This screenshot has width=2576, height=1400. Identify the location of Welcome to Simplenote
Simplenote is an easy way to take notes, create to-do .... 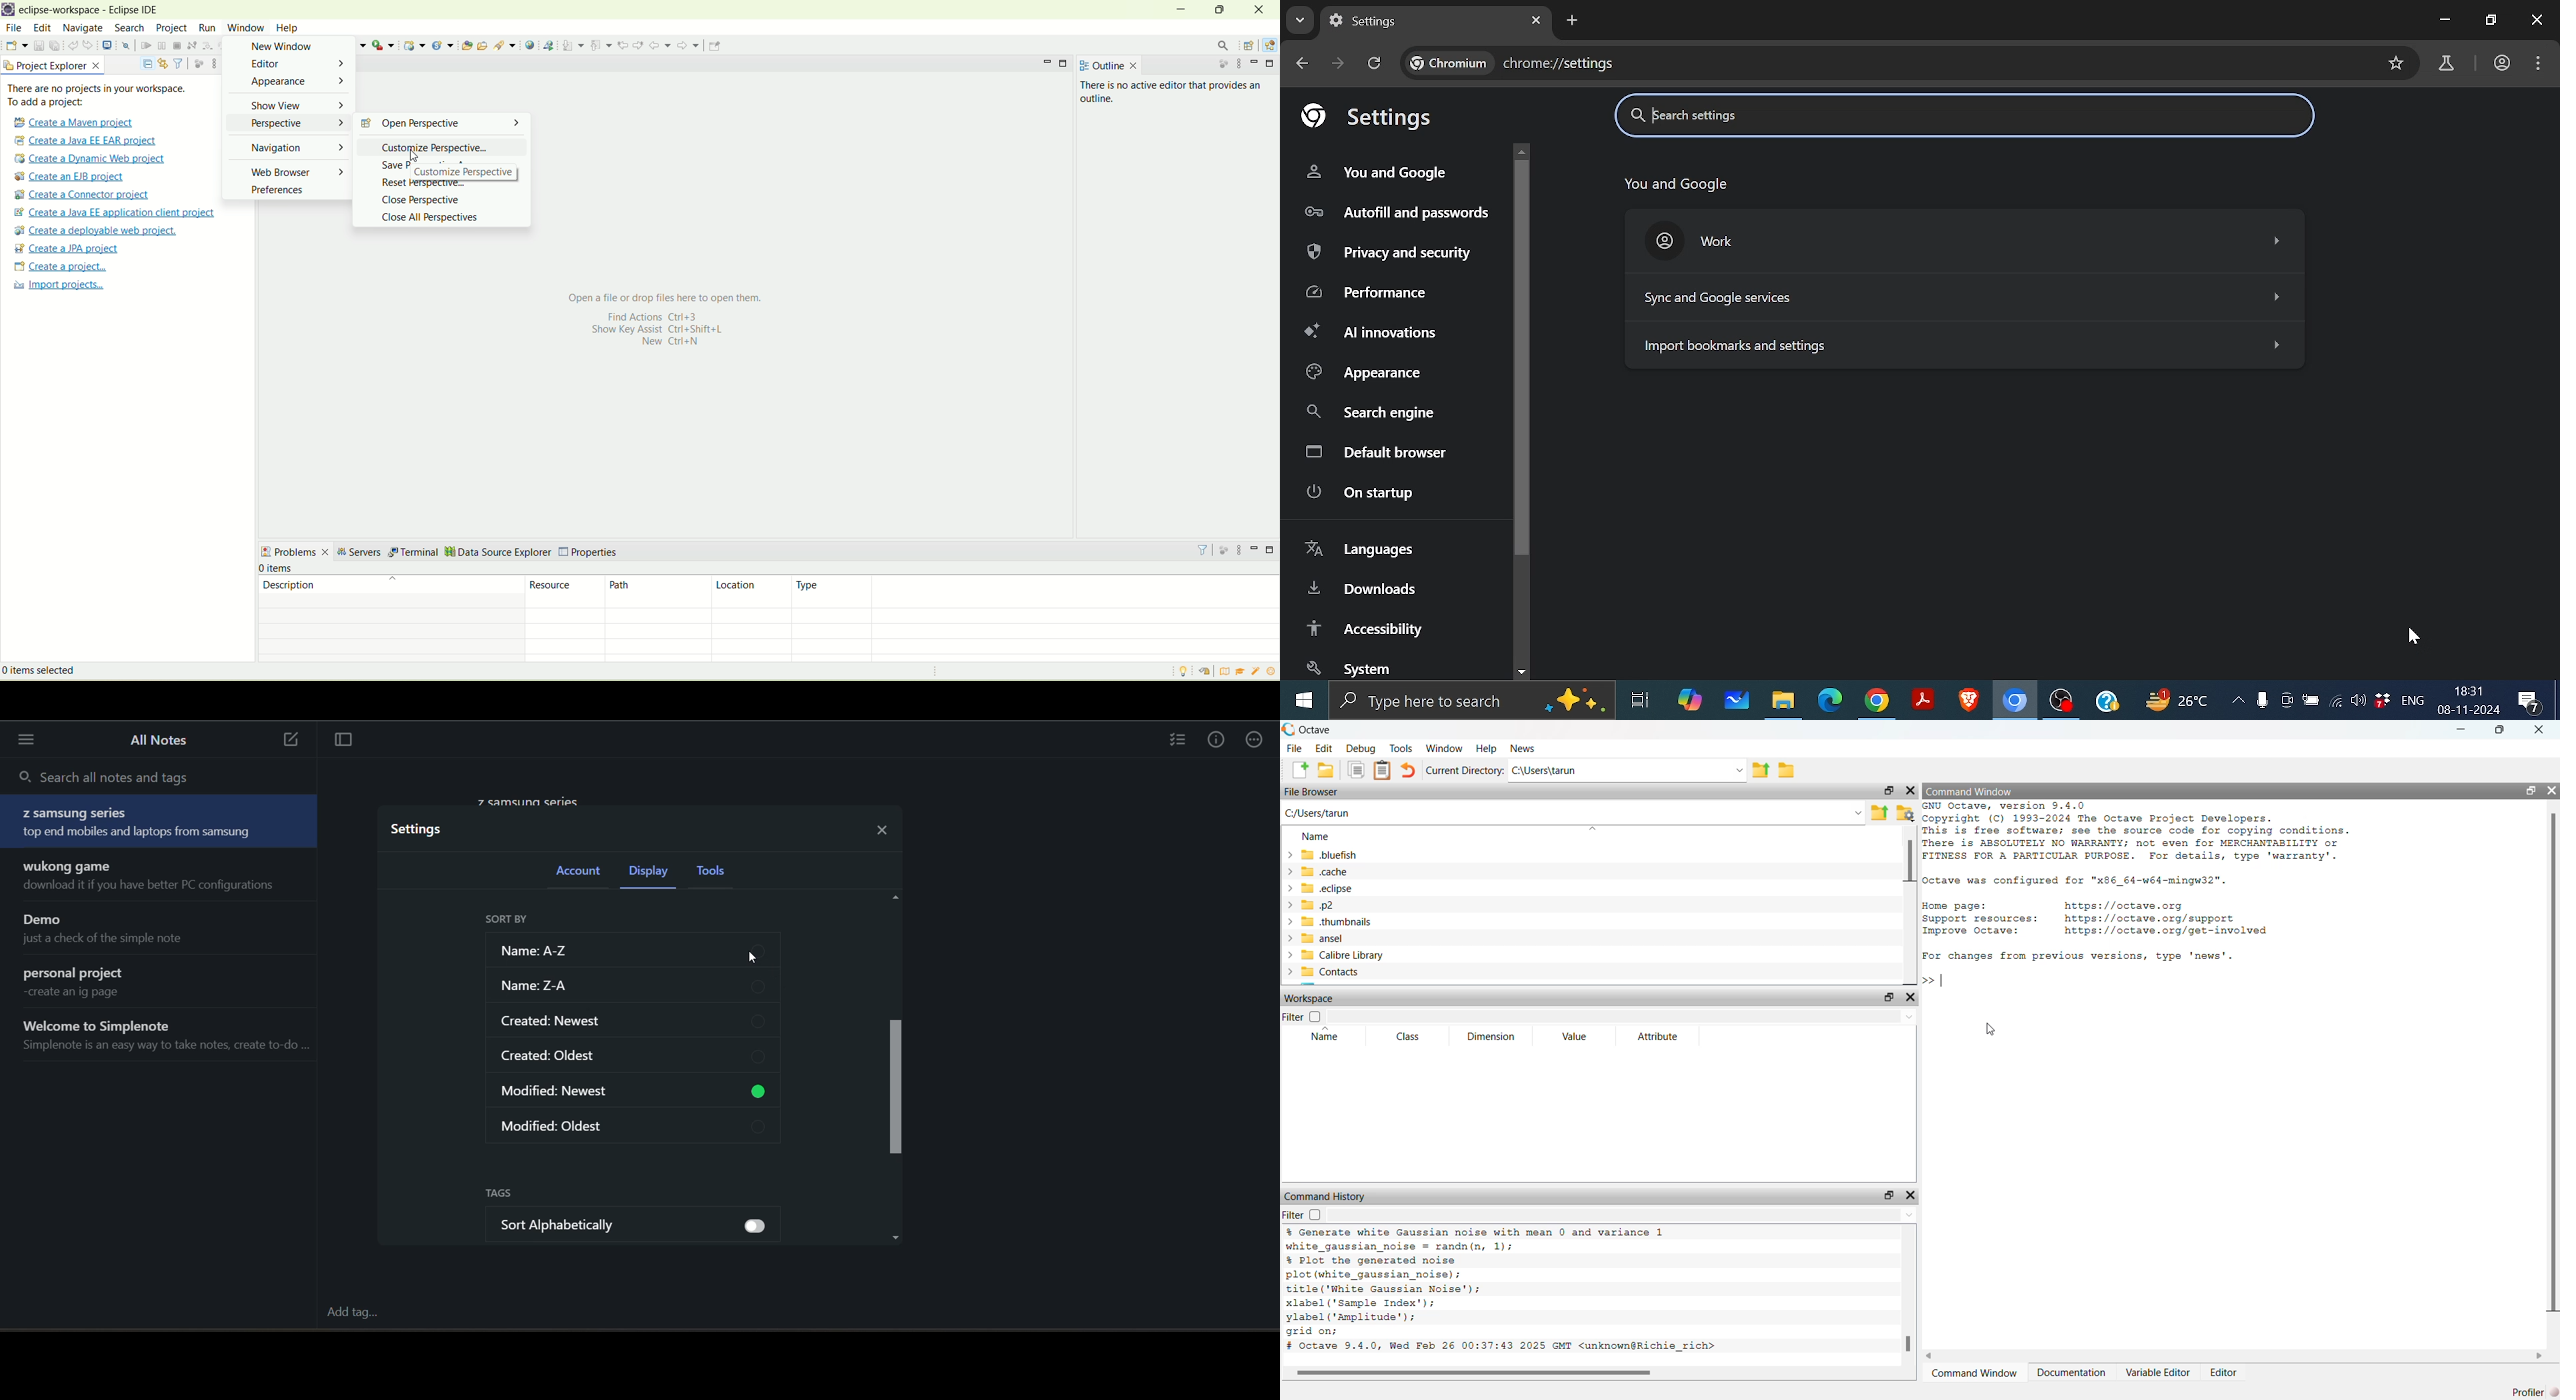
(163, 1038).